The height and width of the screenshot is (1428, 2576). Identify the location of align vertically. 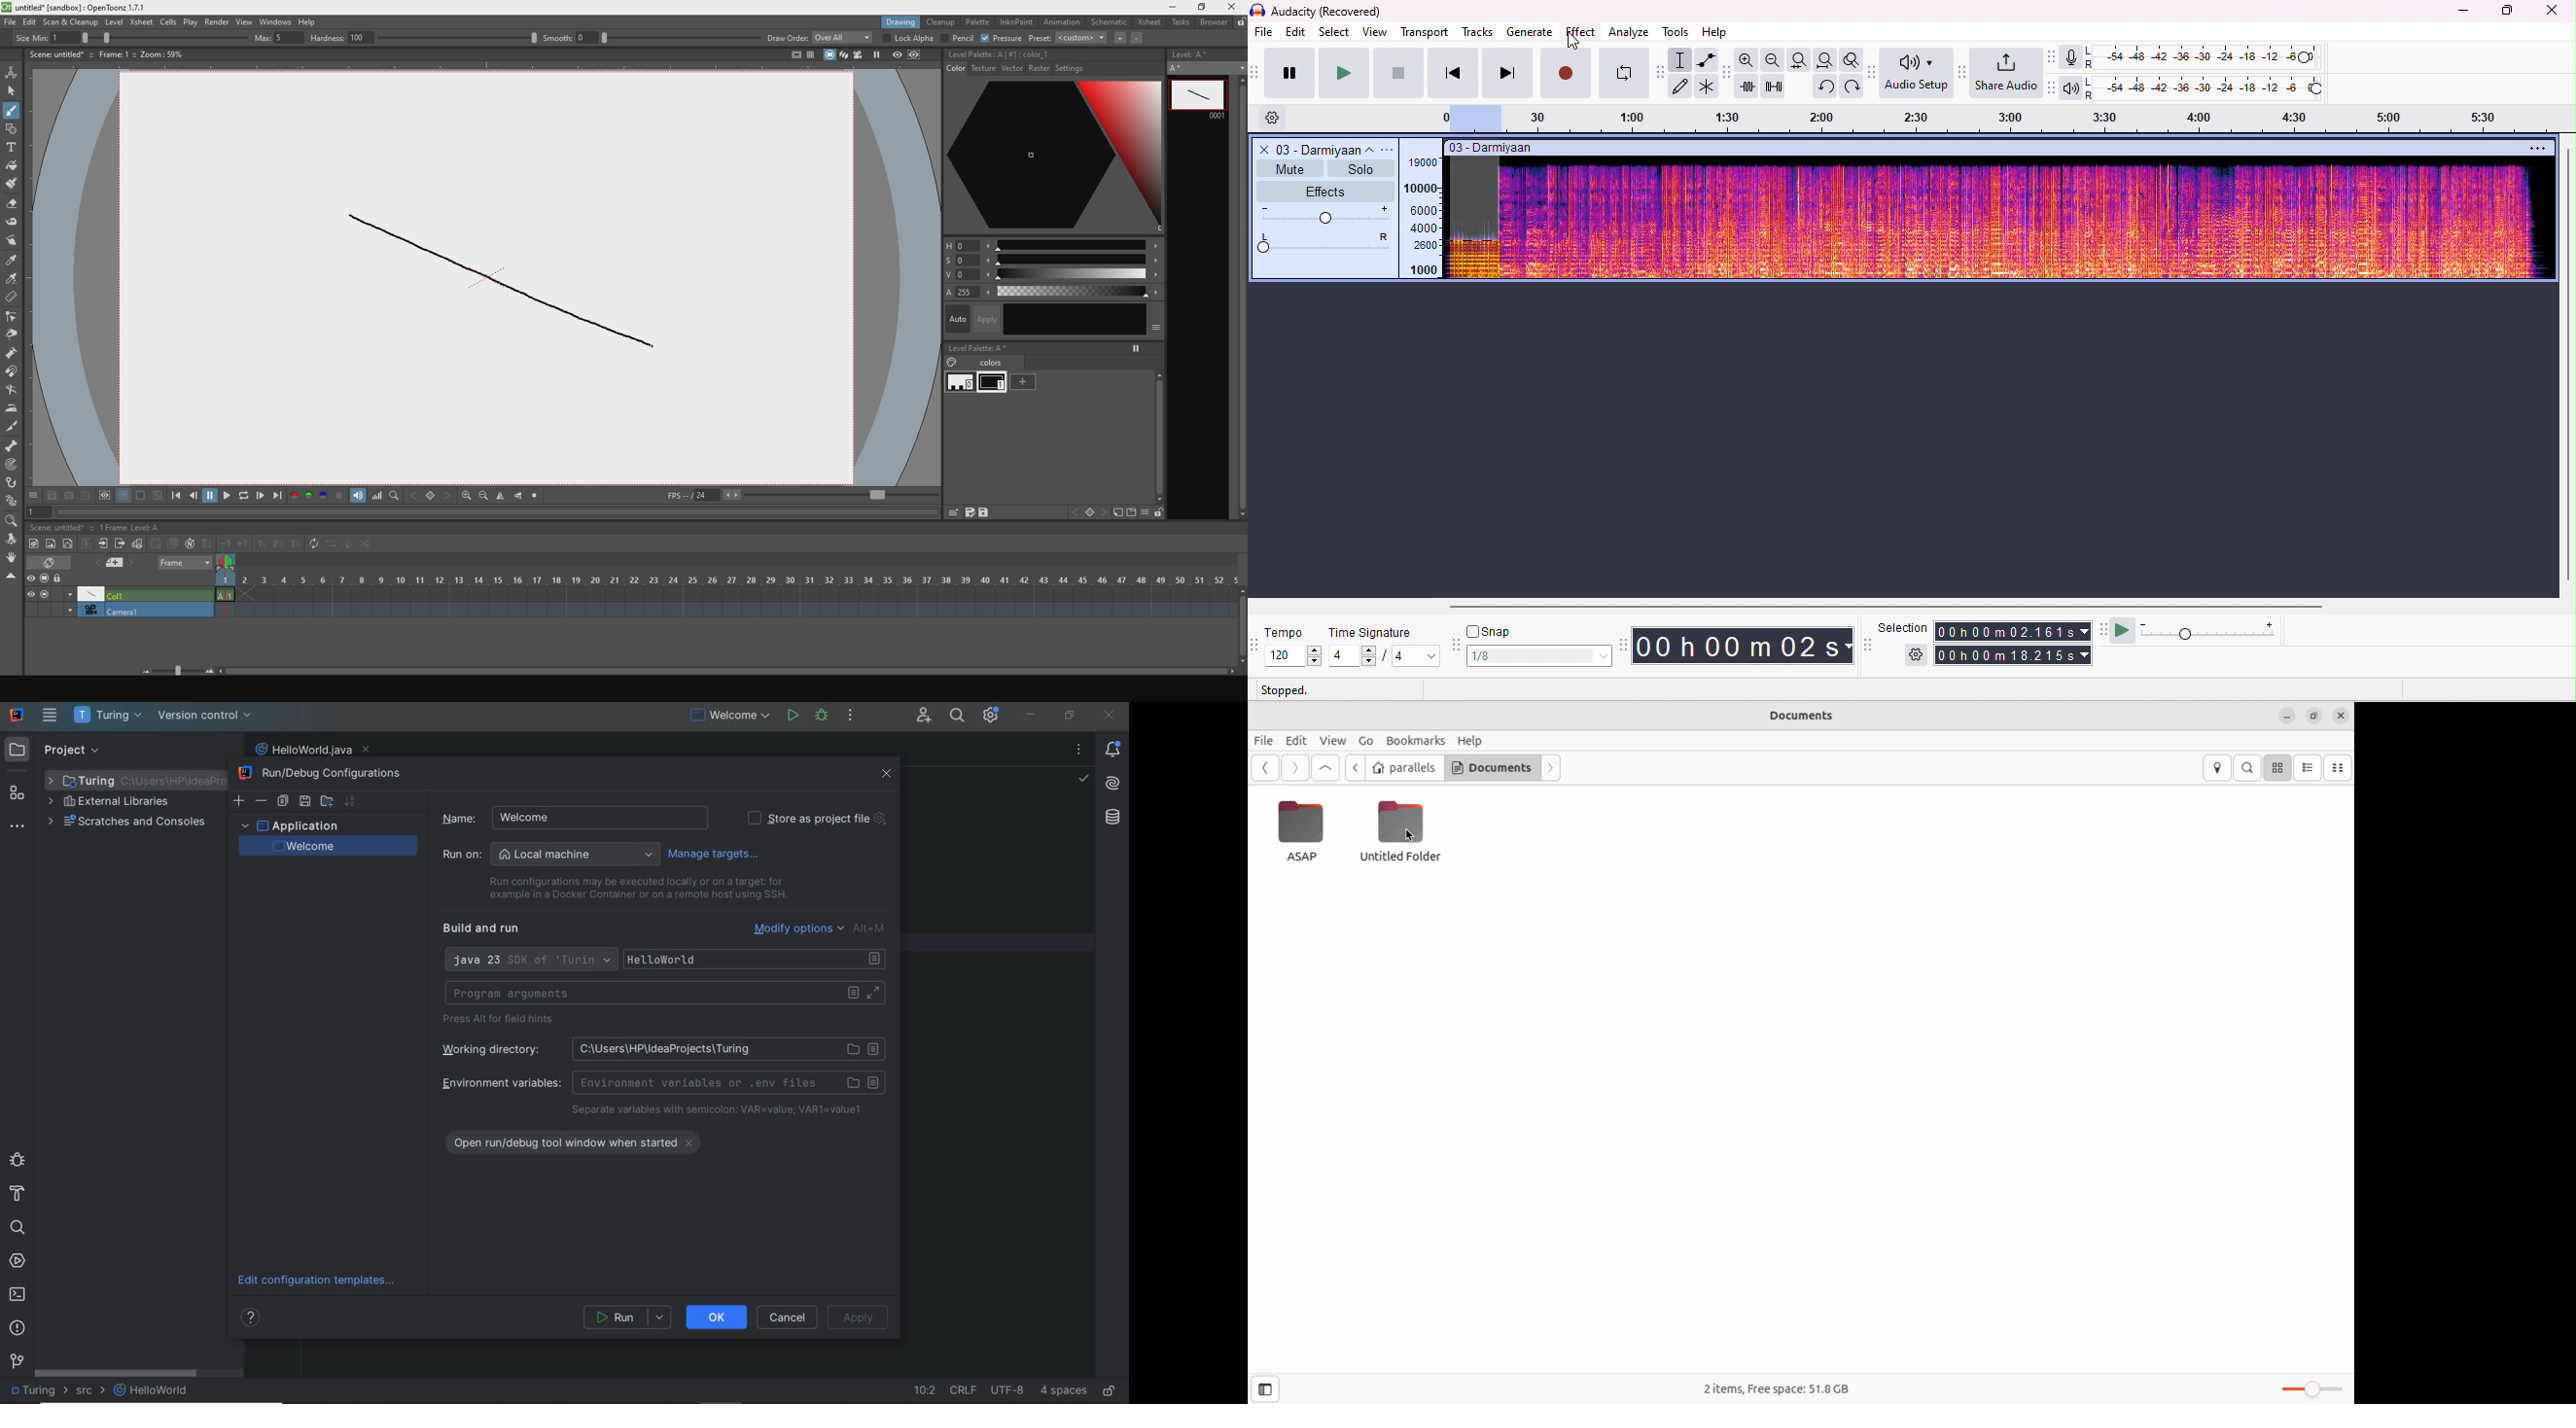
(503, 495).